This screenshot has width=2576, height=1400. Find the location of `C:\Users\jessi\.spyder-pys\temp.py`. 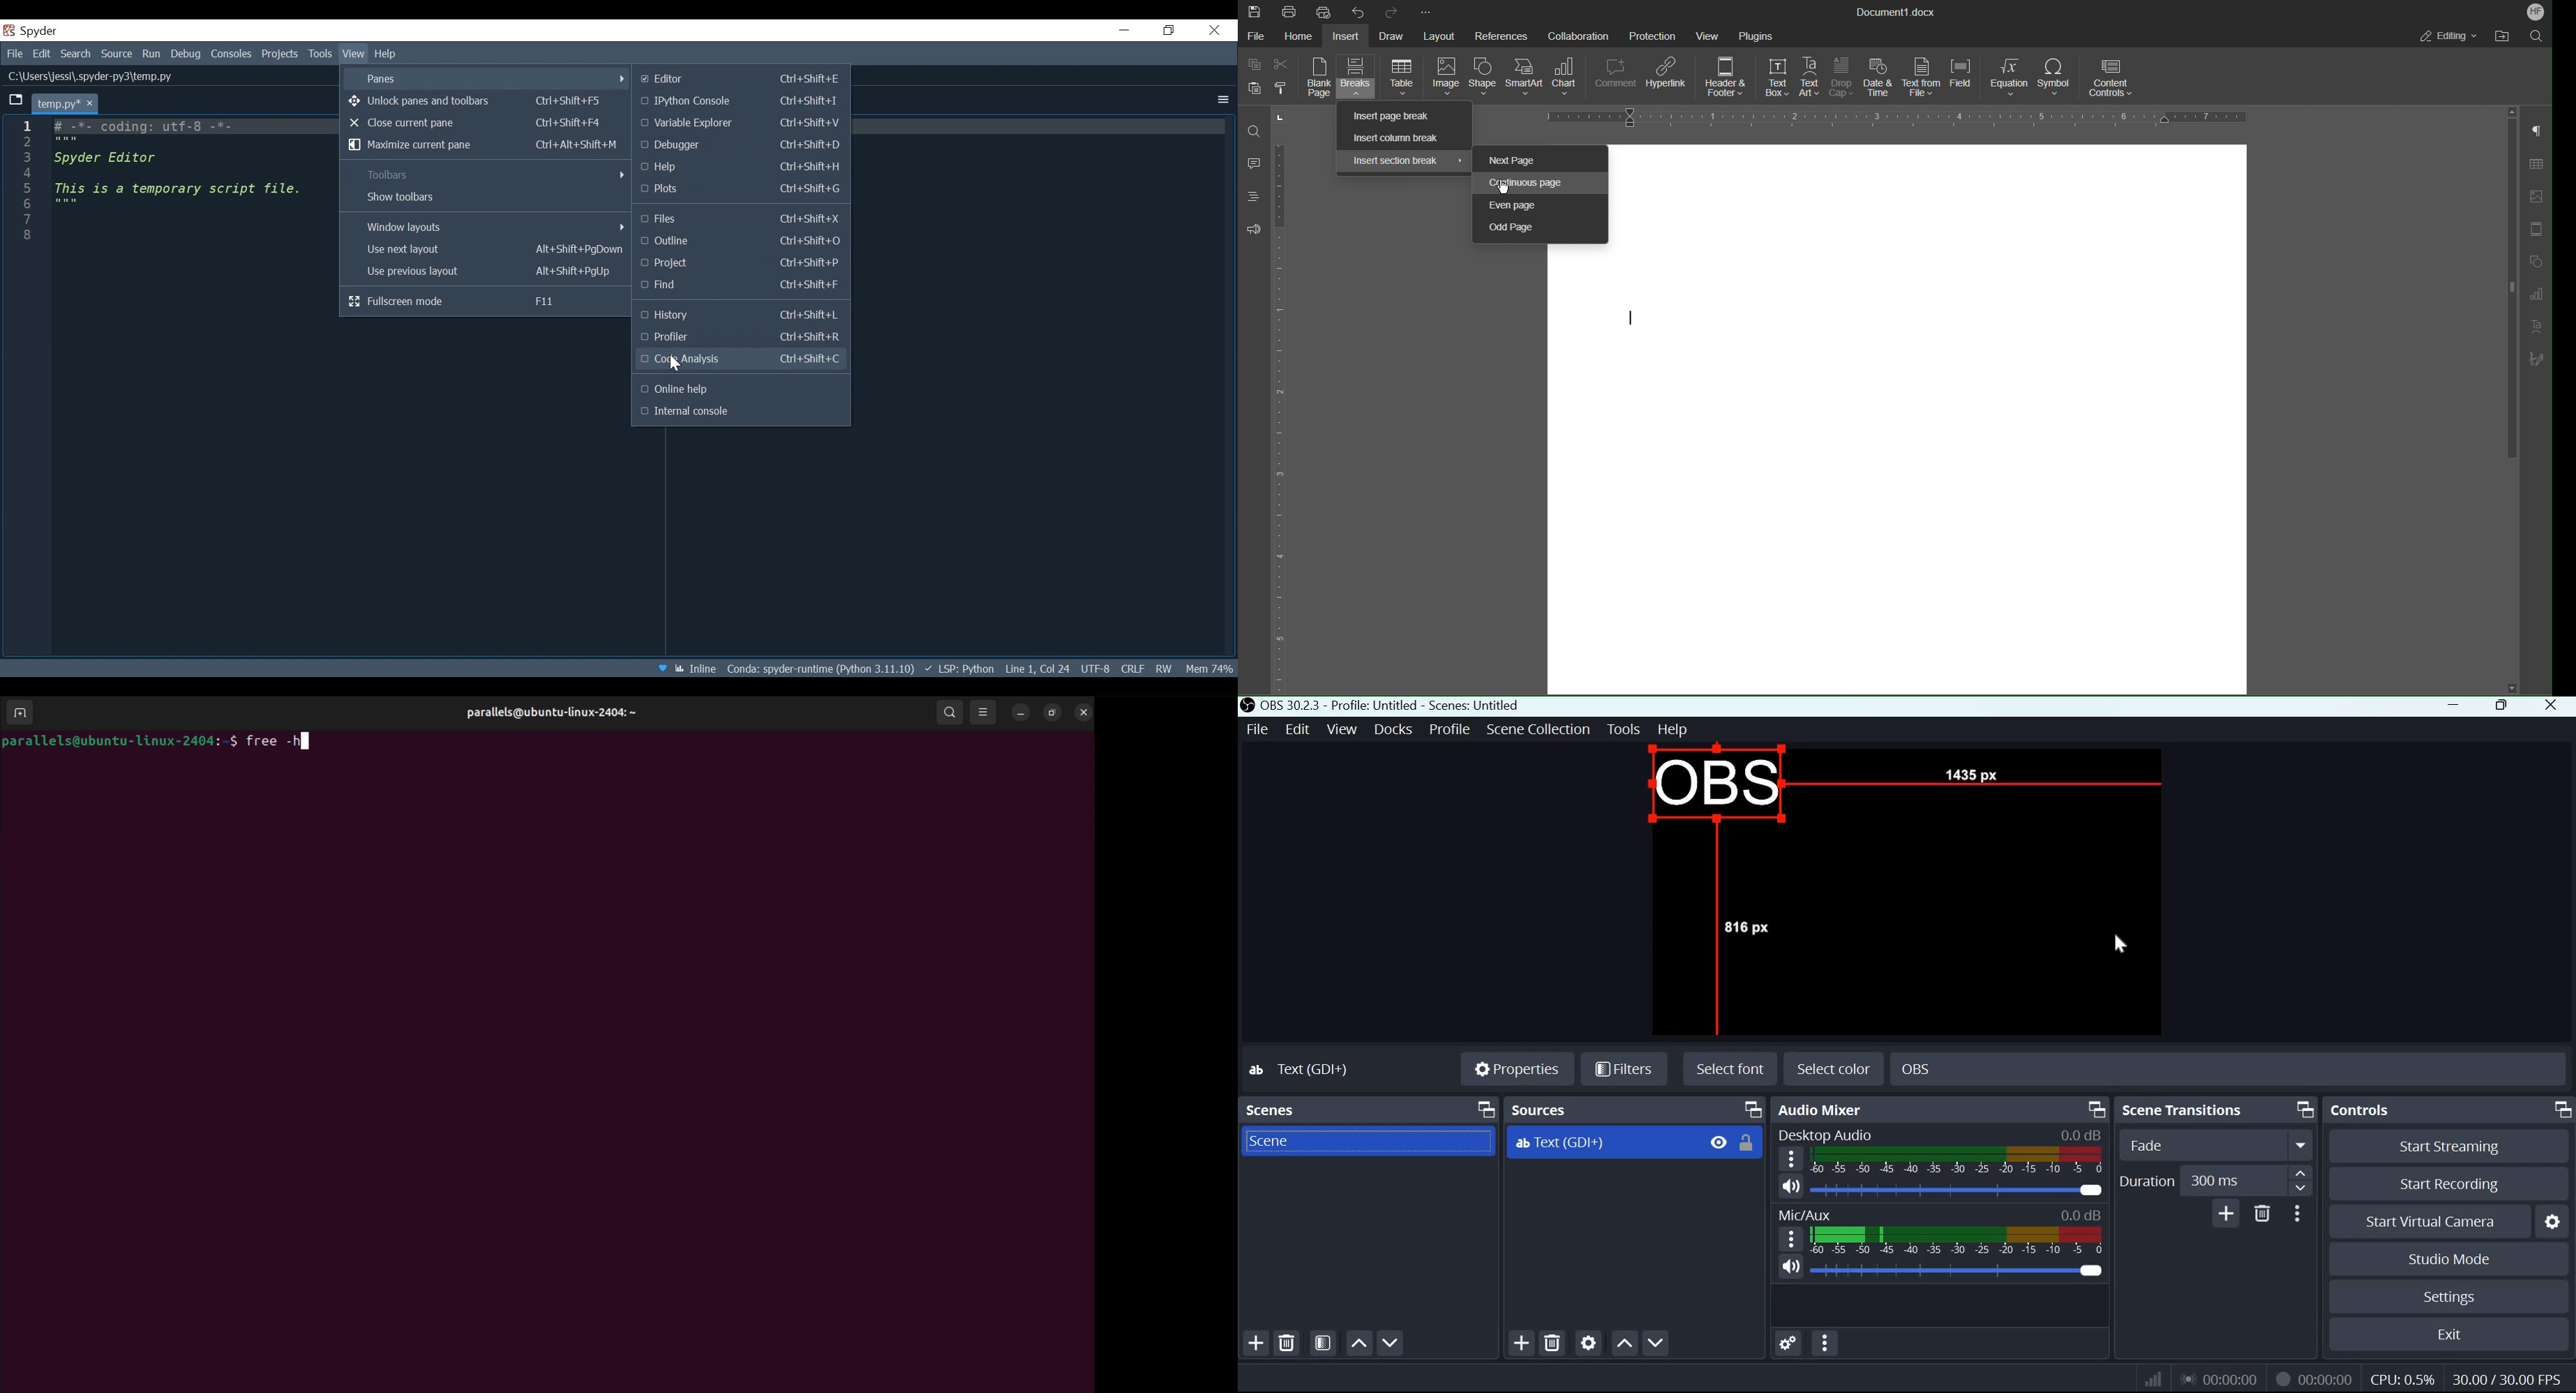

C:\Users\jessi\.spyder-pys\temp.py is located at coordinates (97, 78).